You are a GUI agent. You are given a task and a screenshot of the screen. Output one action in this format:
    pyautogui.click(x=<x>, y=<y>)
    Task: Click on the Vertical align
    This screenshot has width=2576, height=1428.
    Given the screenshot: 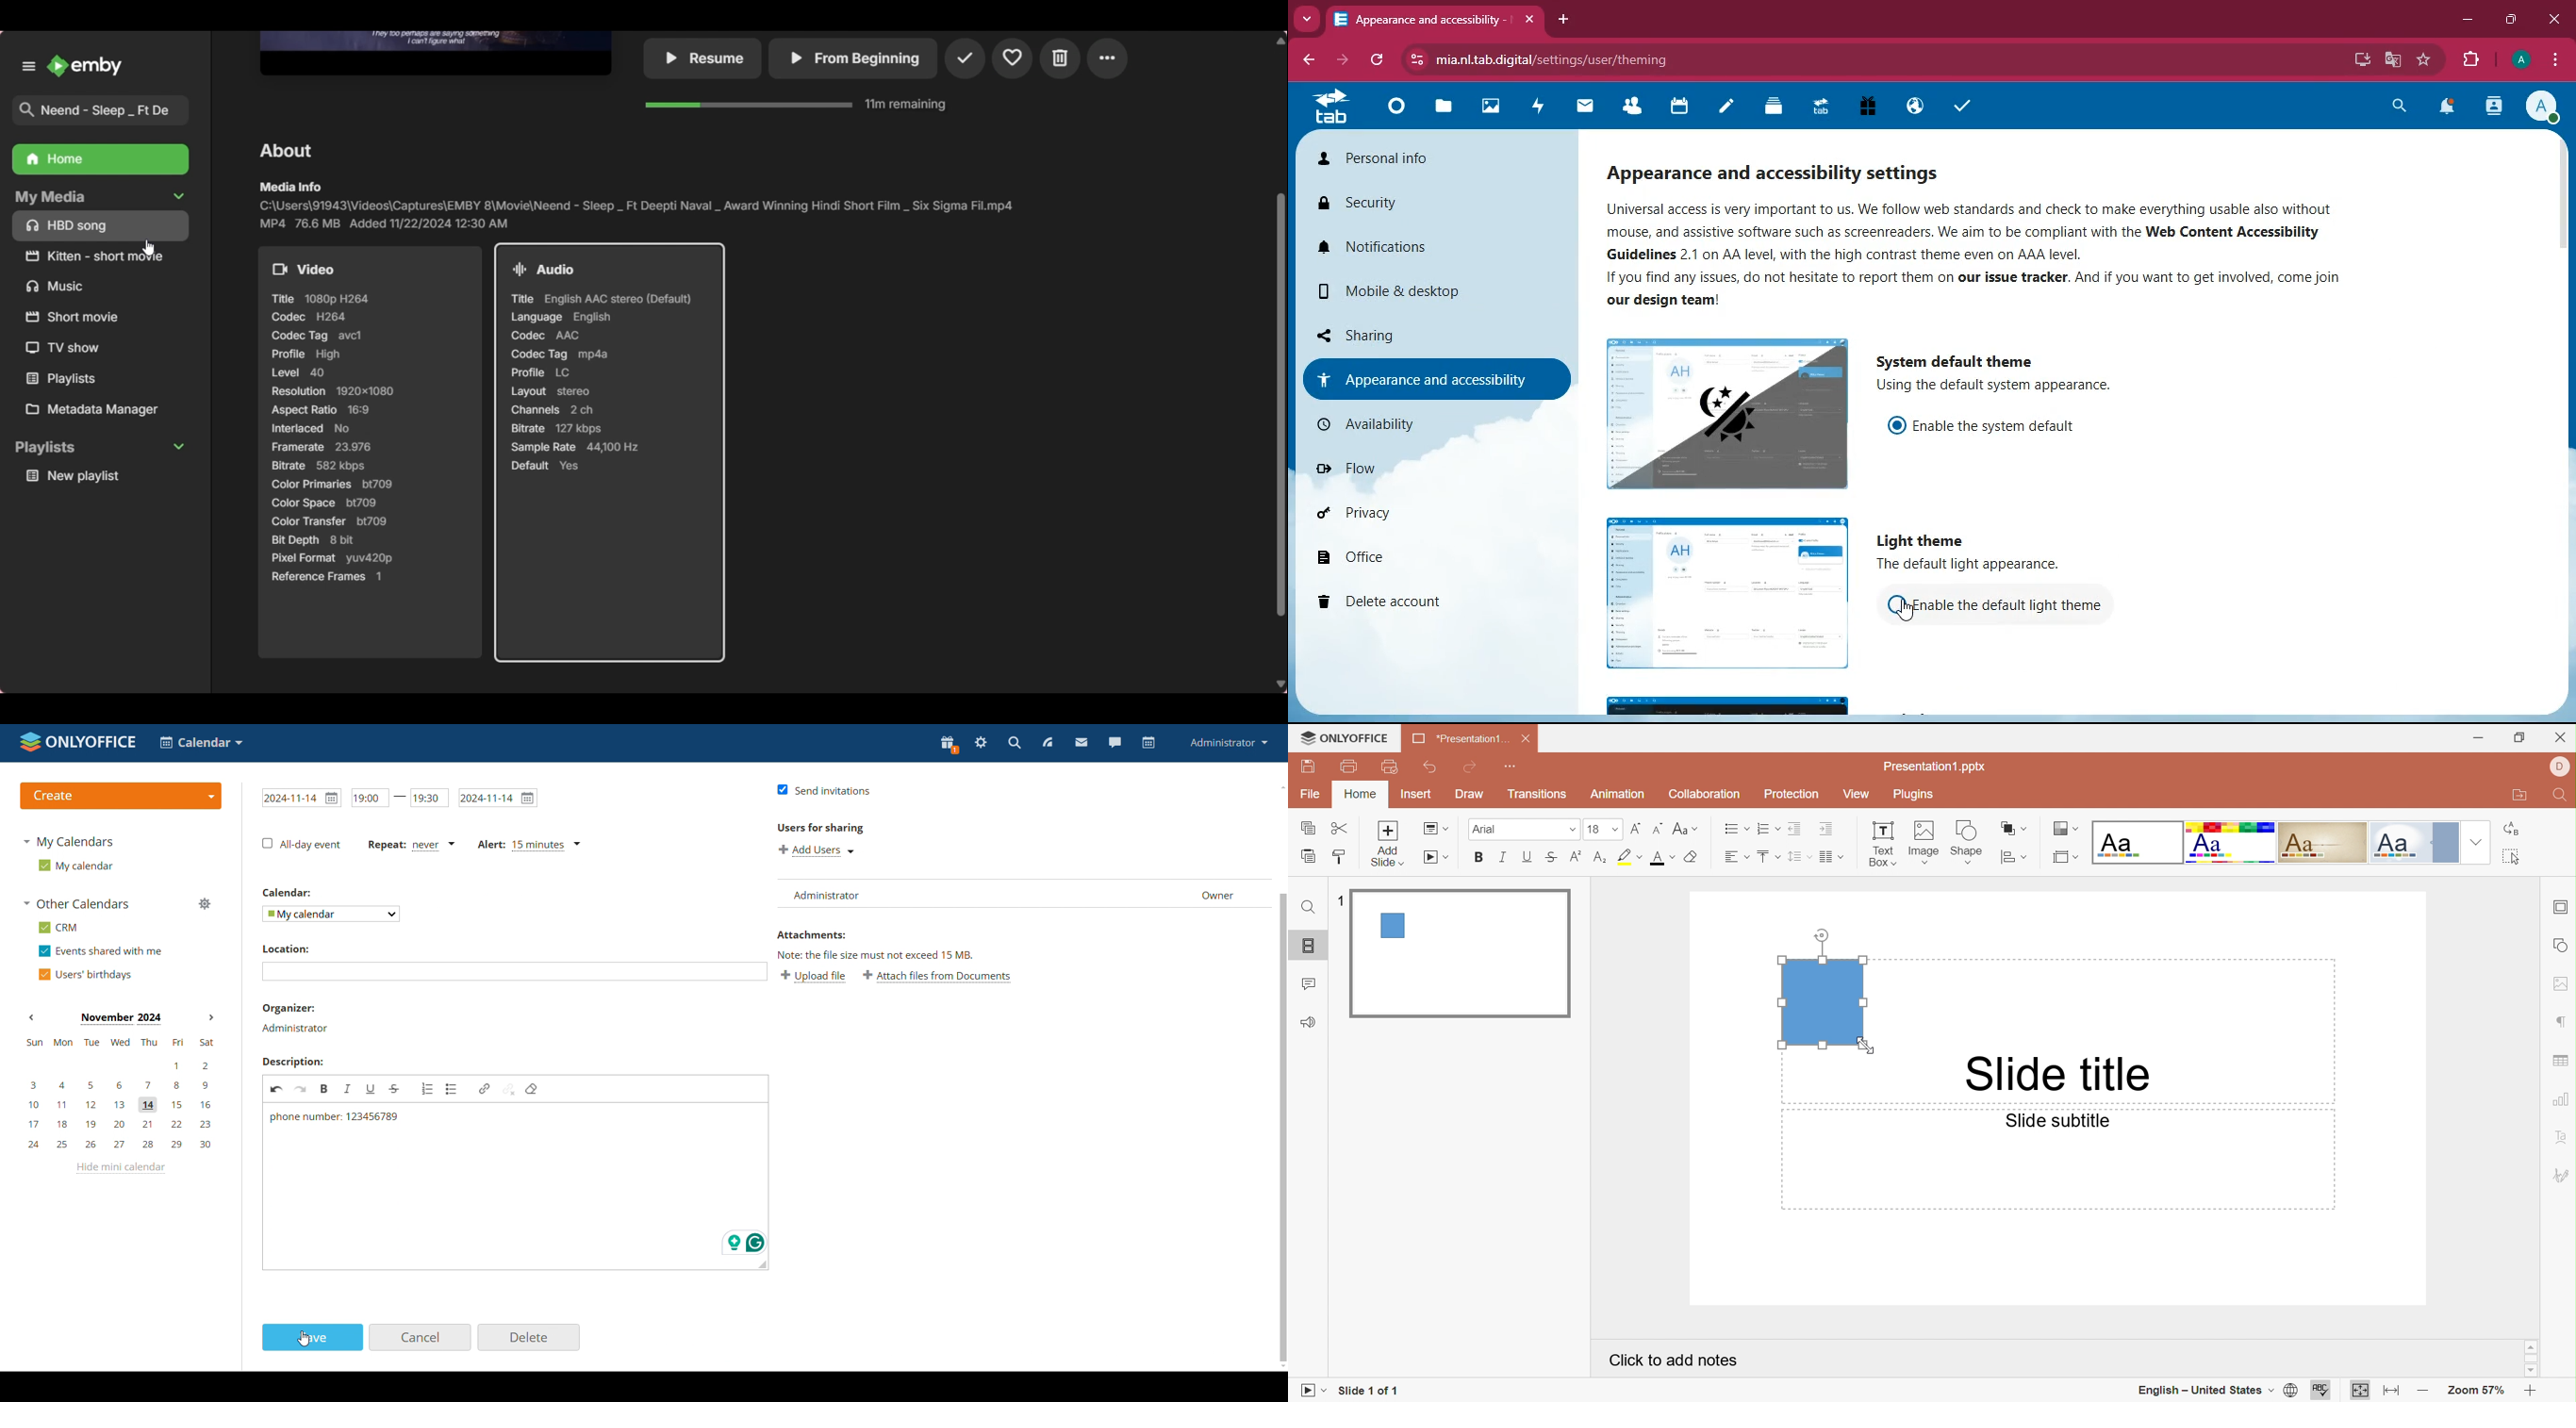 What is the action you would take?
    pyautogui.click(x=1768, y=857)
    